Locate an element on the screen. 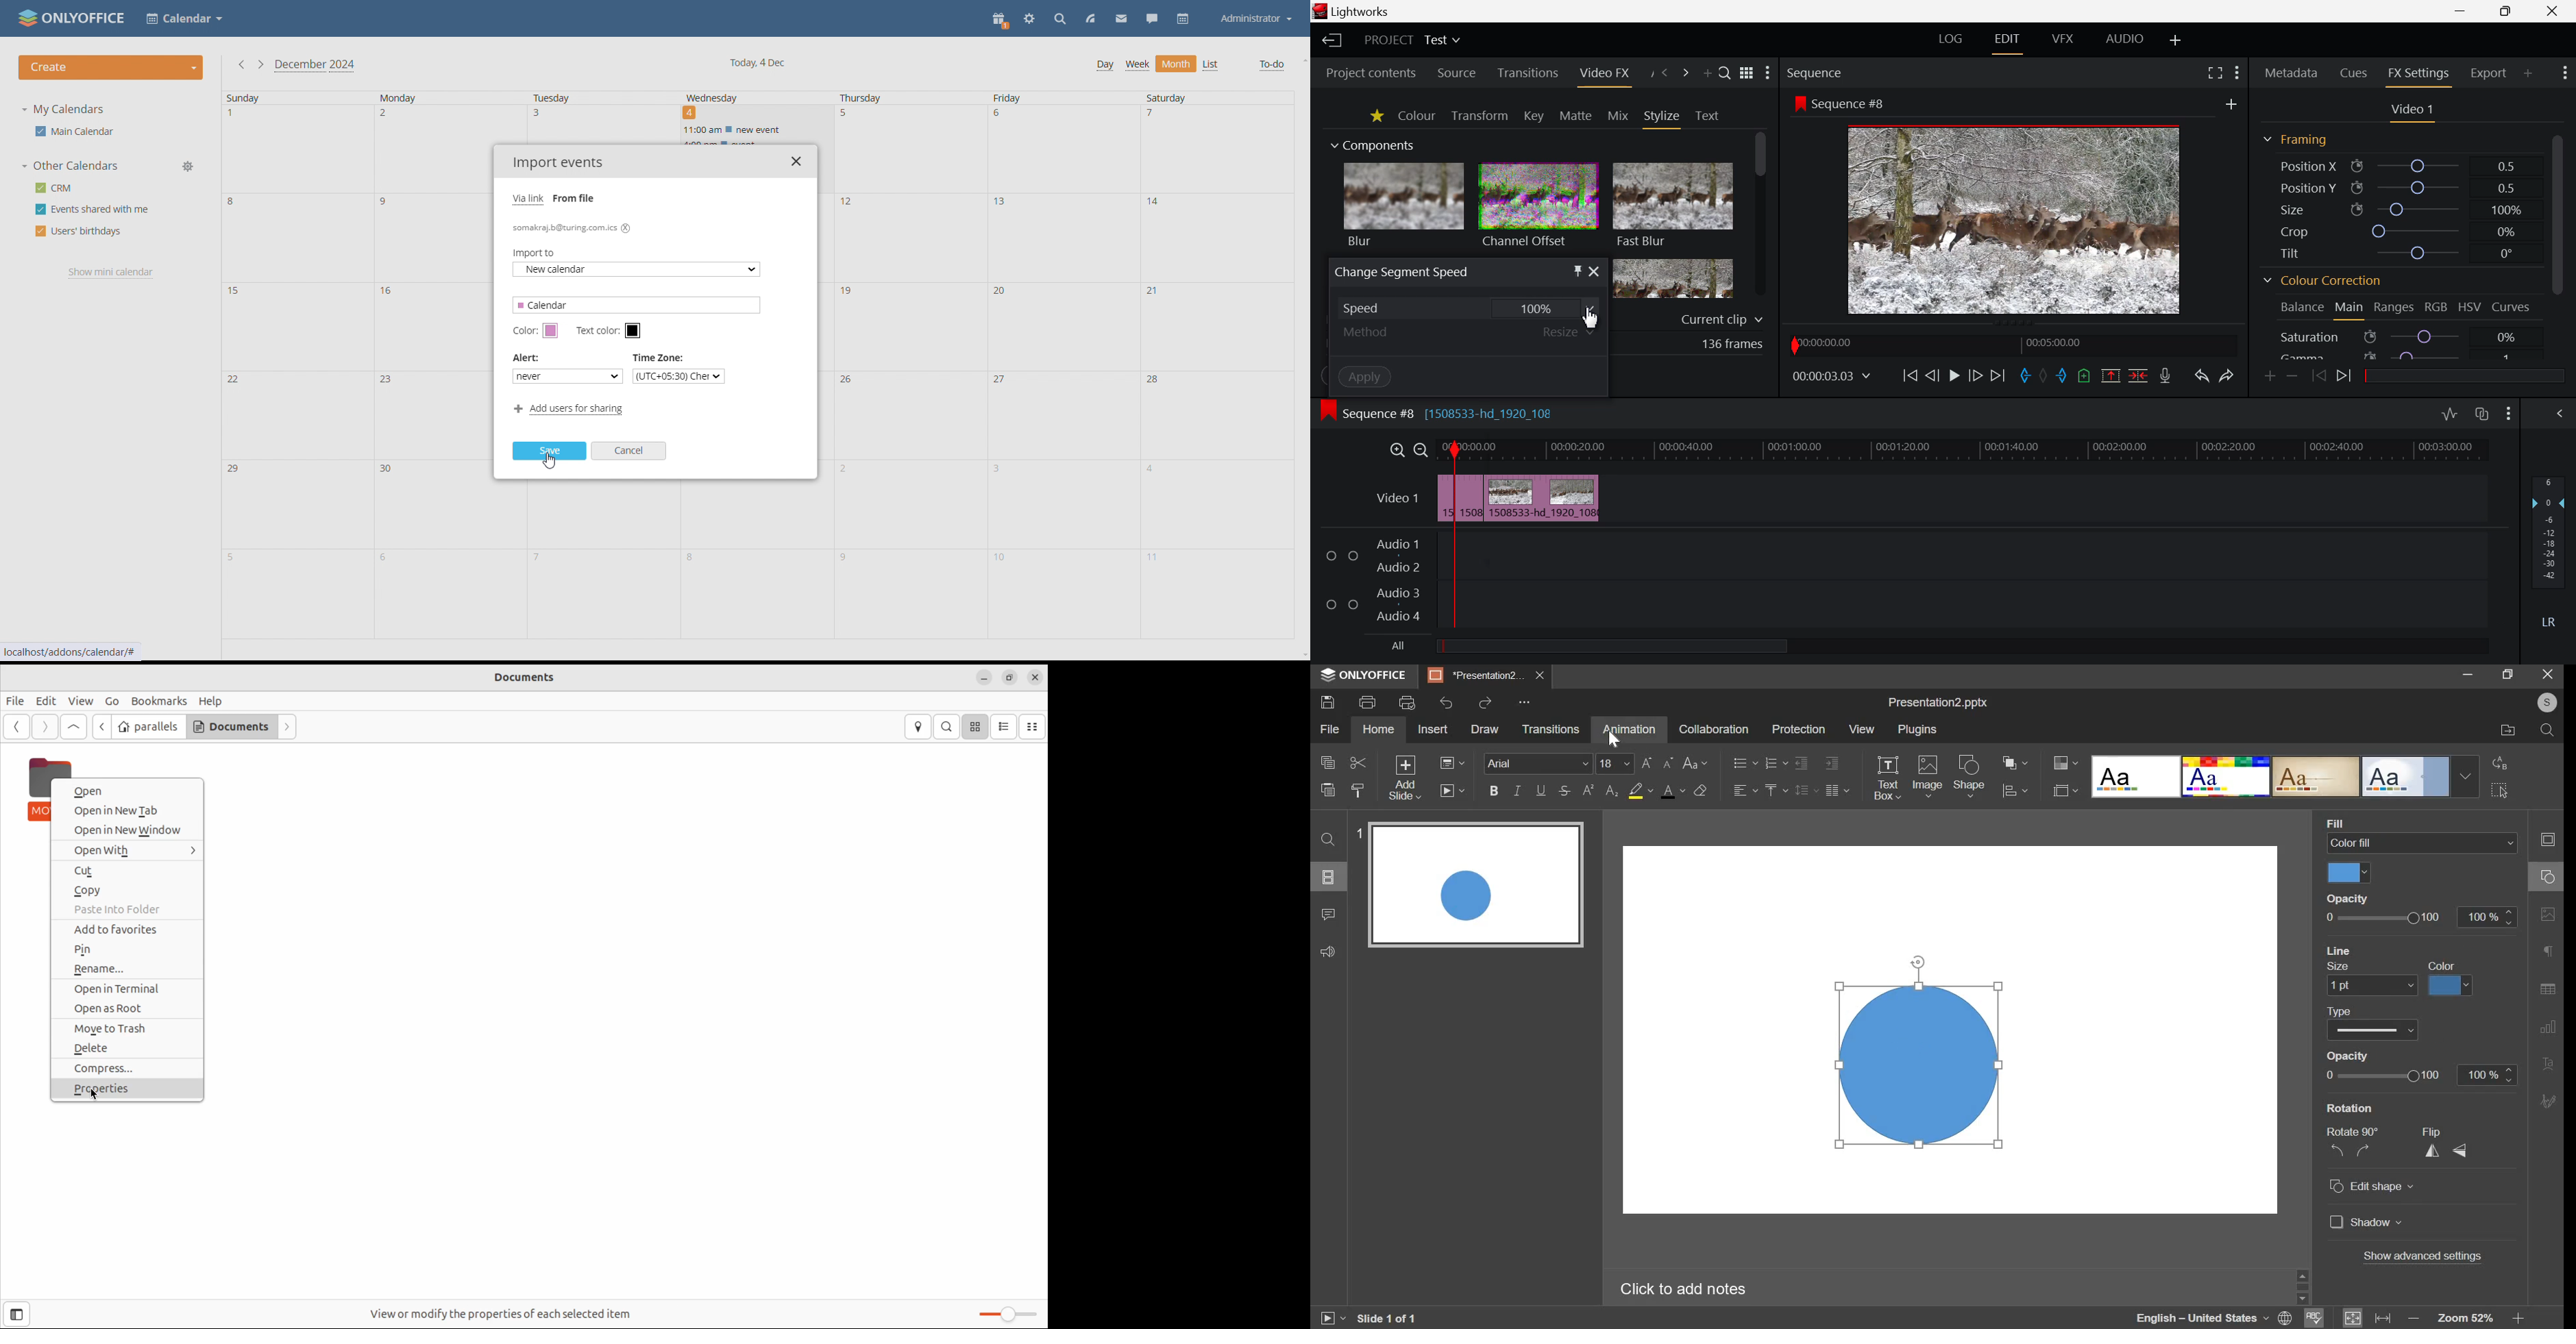  start slideshow is located at coordinates (1452, 791).